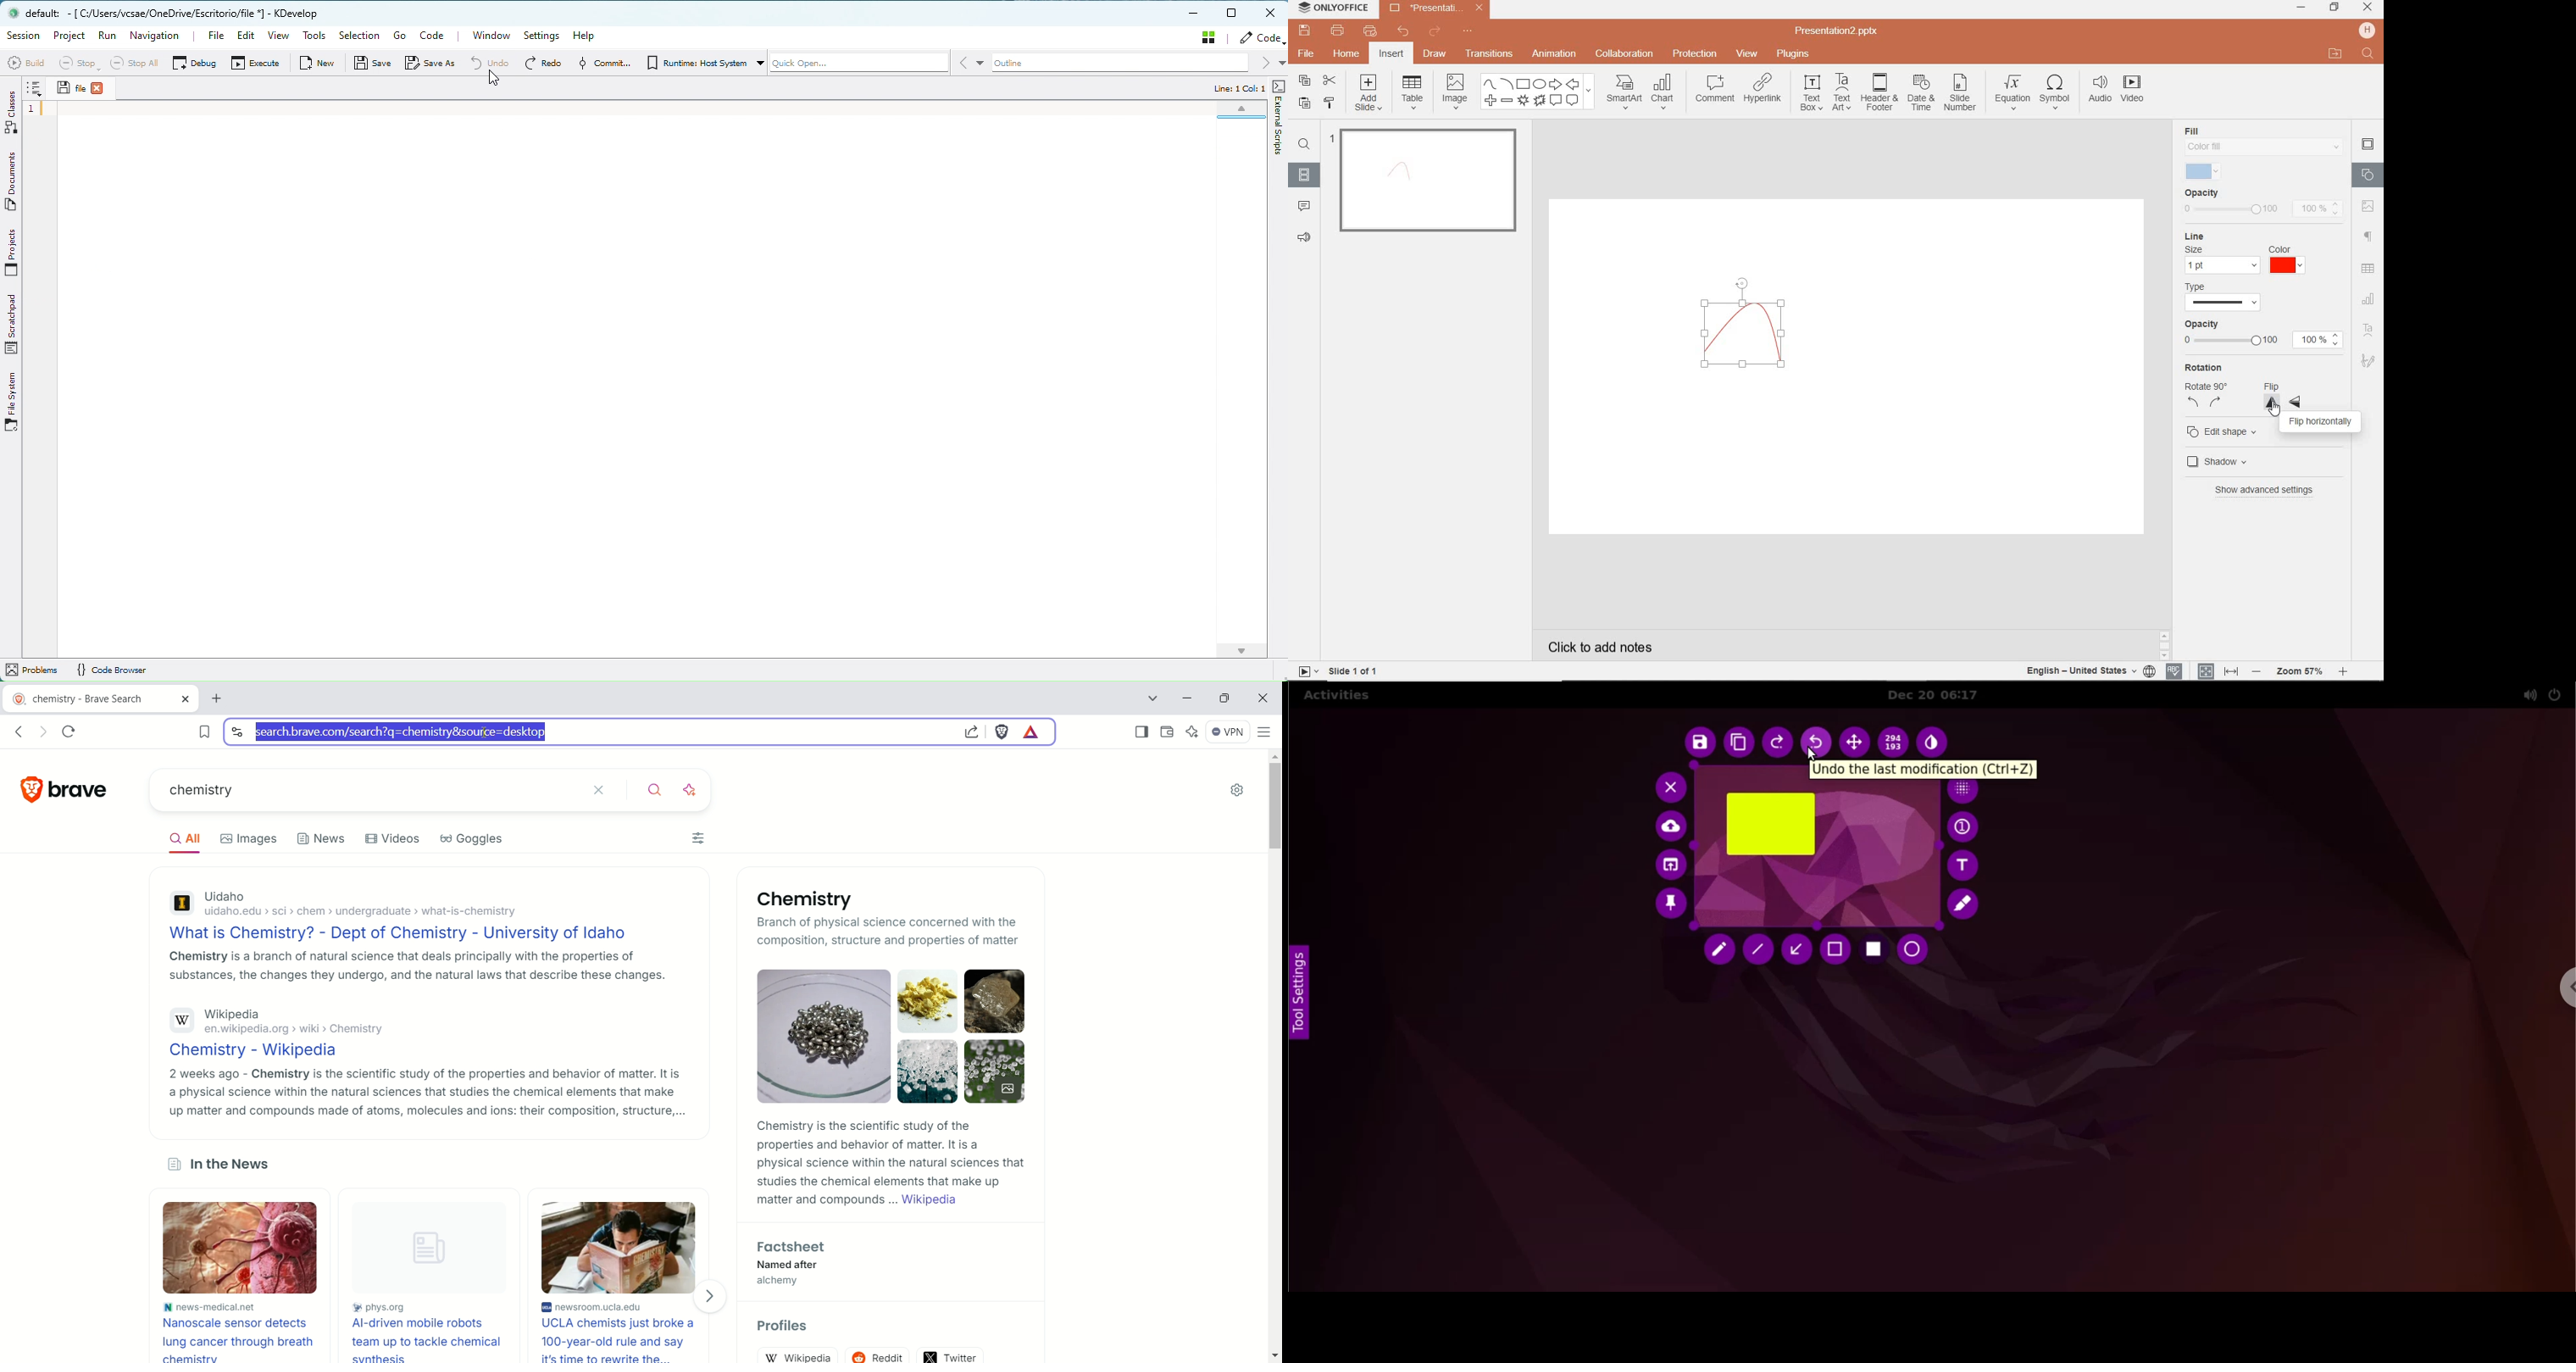 This screenshot has height=1372, width=2576. I want to click on REDO, so click(1435, 32).